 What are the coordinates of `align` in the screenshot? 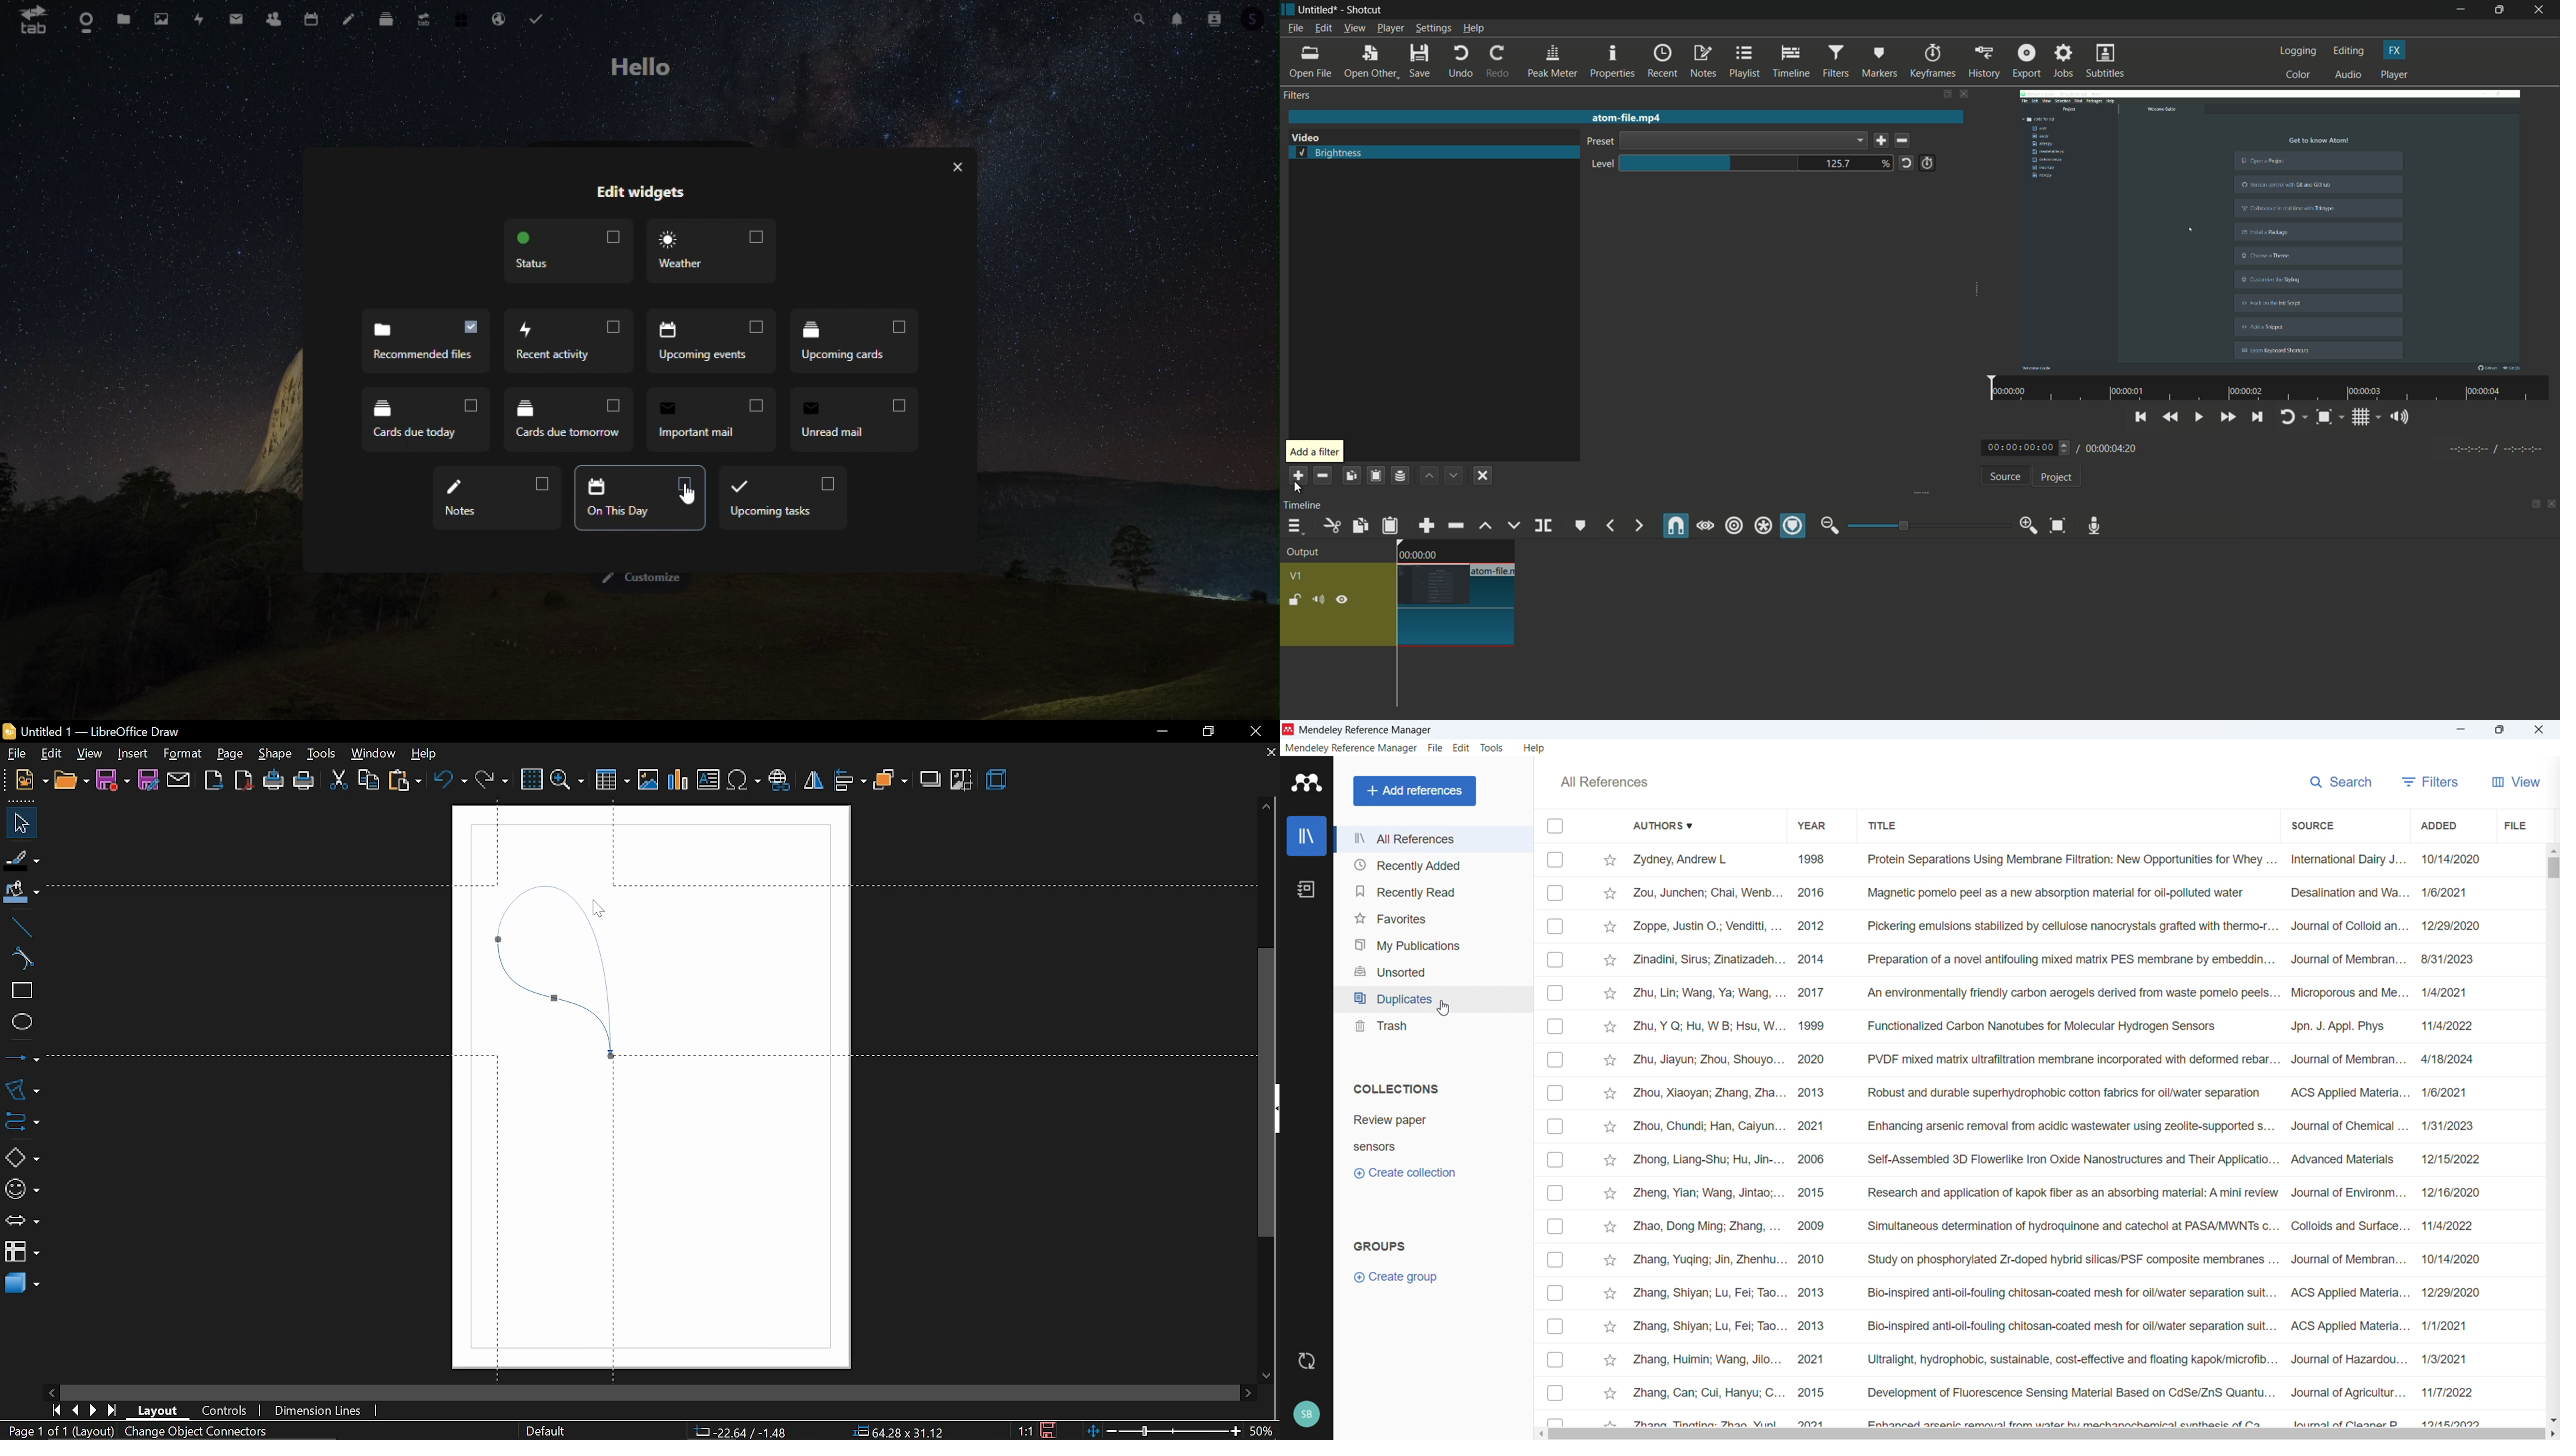 It's located at (850, 782).